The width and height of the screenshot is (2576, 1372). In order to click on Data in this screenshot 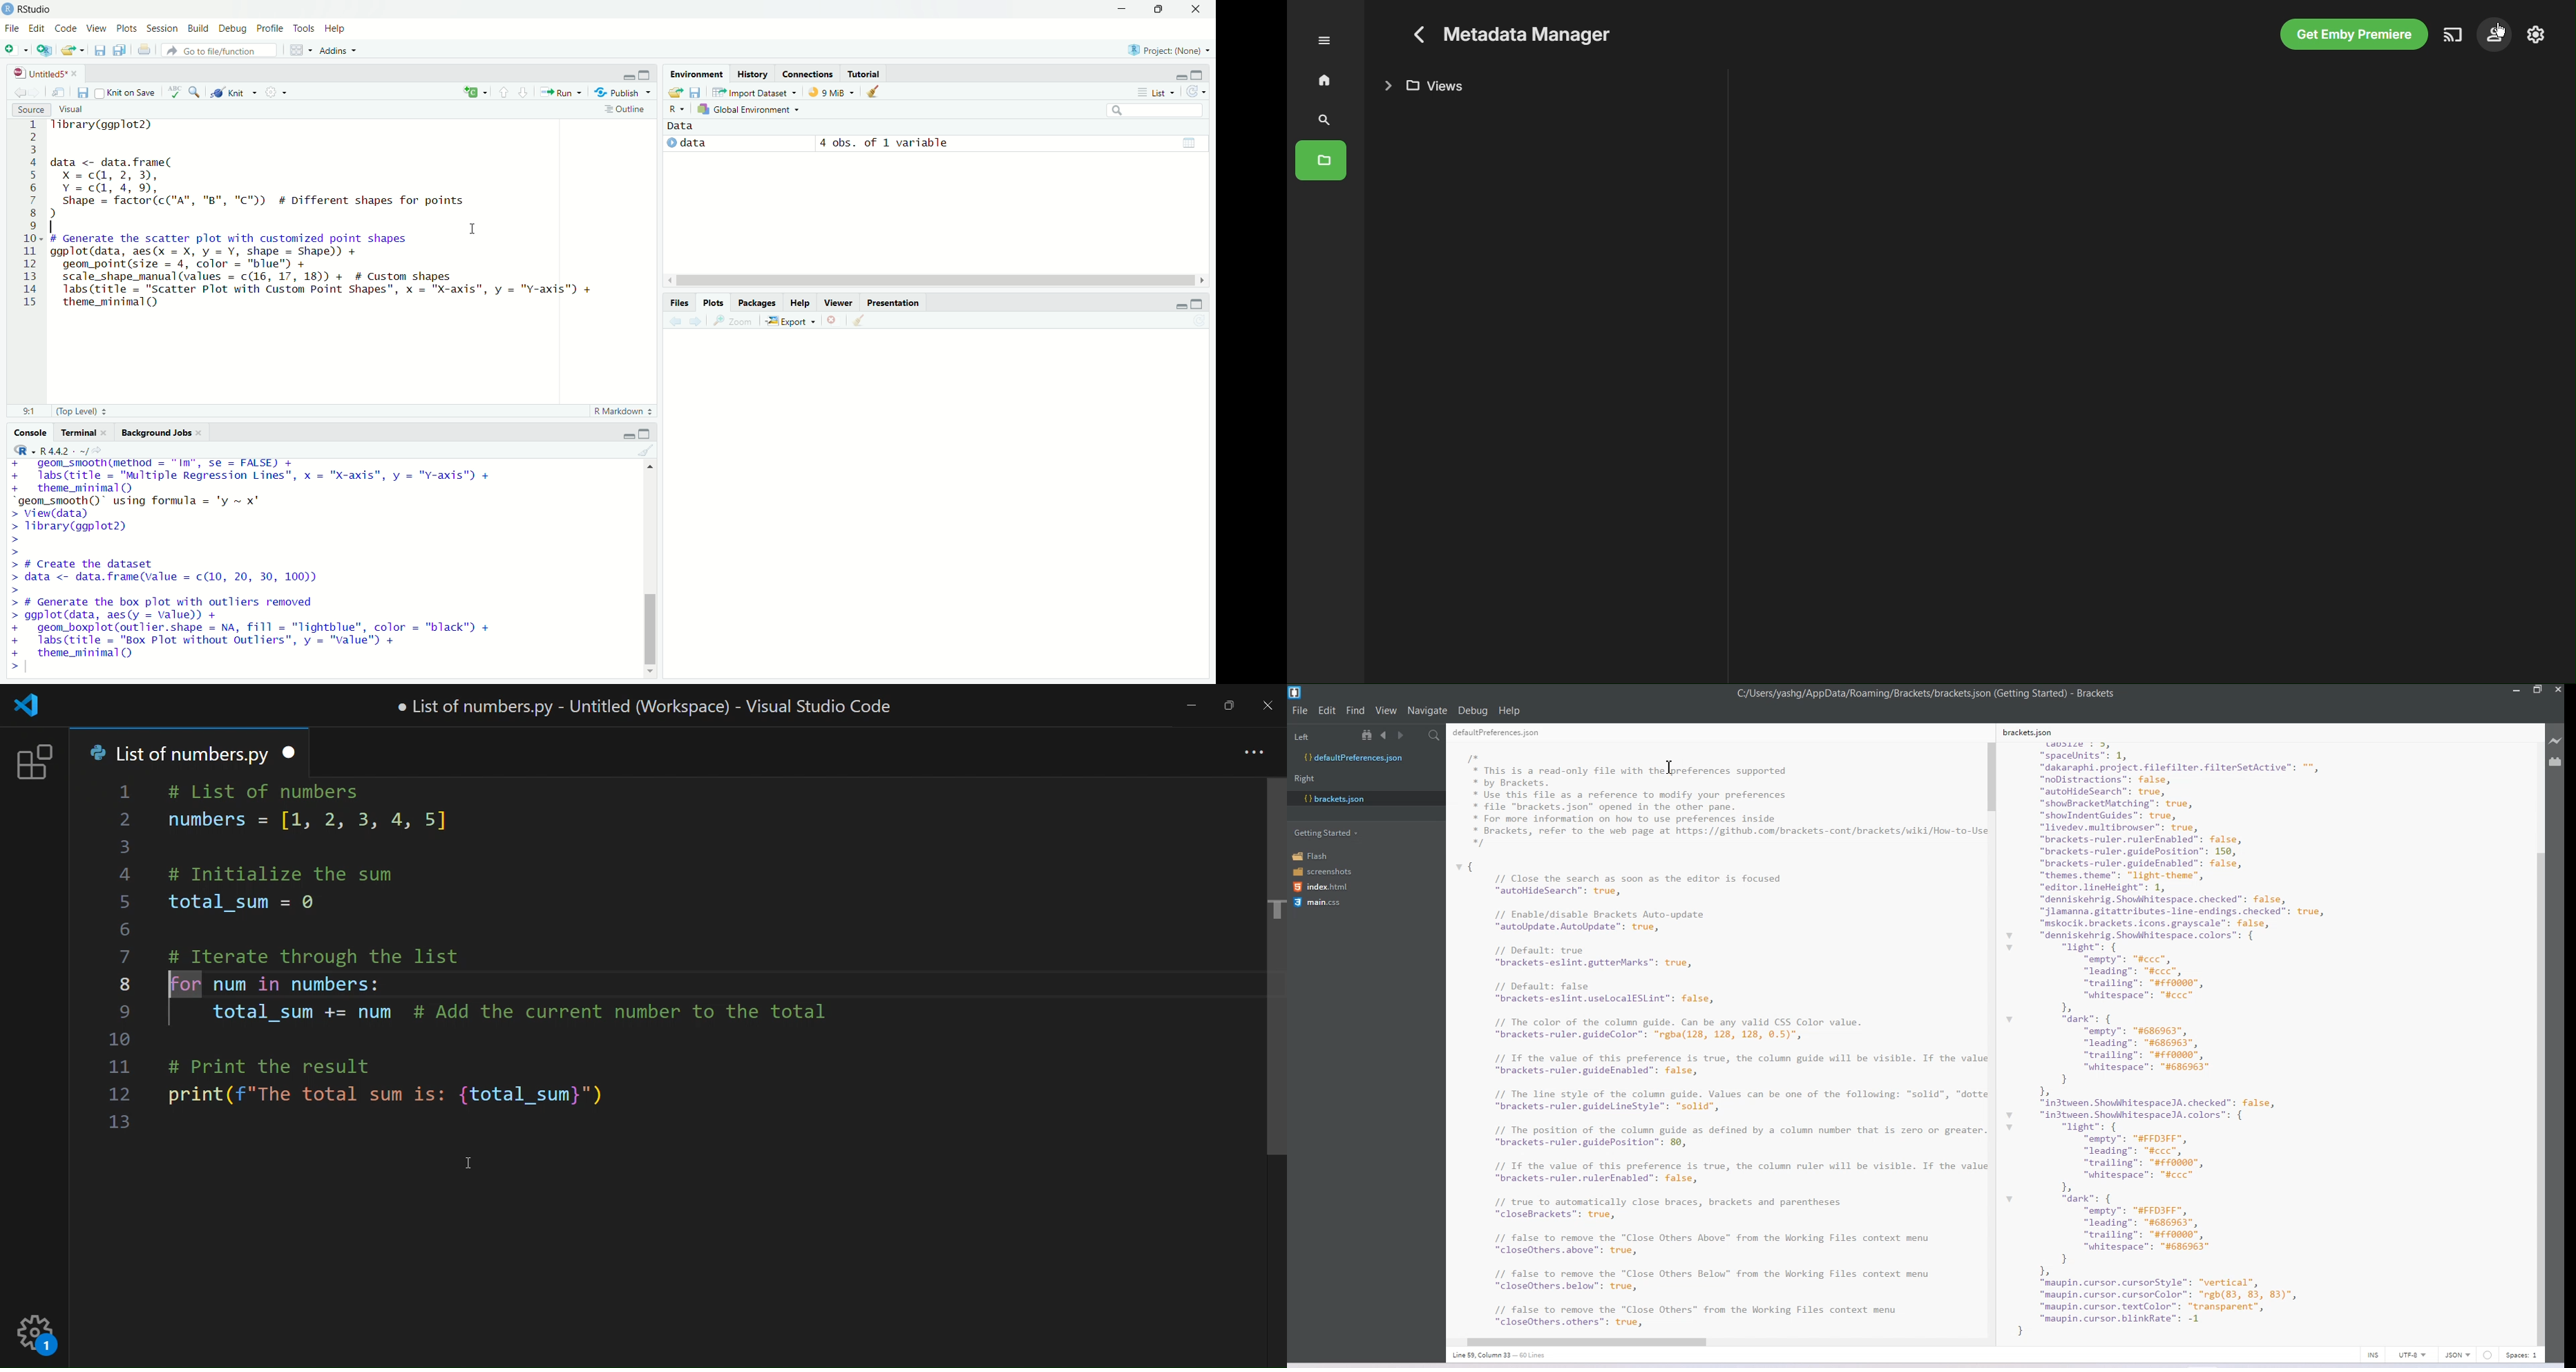, I will do `click(681, 126)`.